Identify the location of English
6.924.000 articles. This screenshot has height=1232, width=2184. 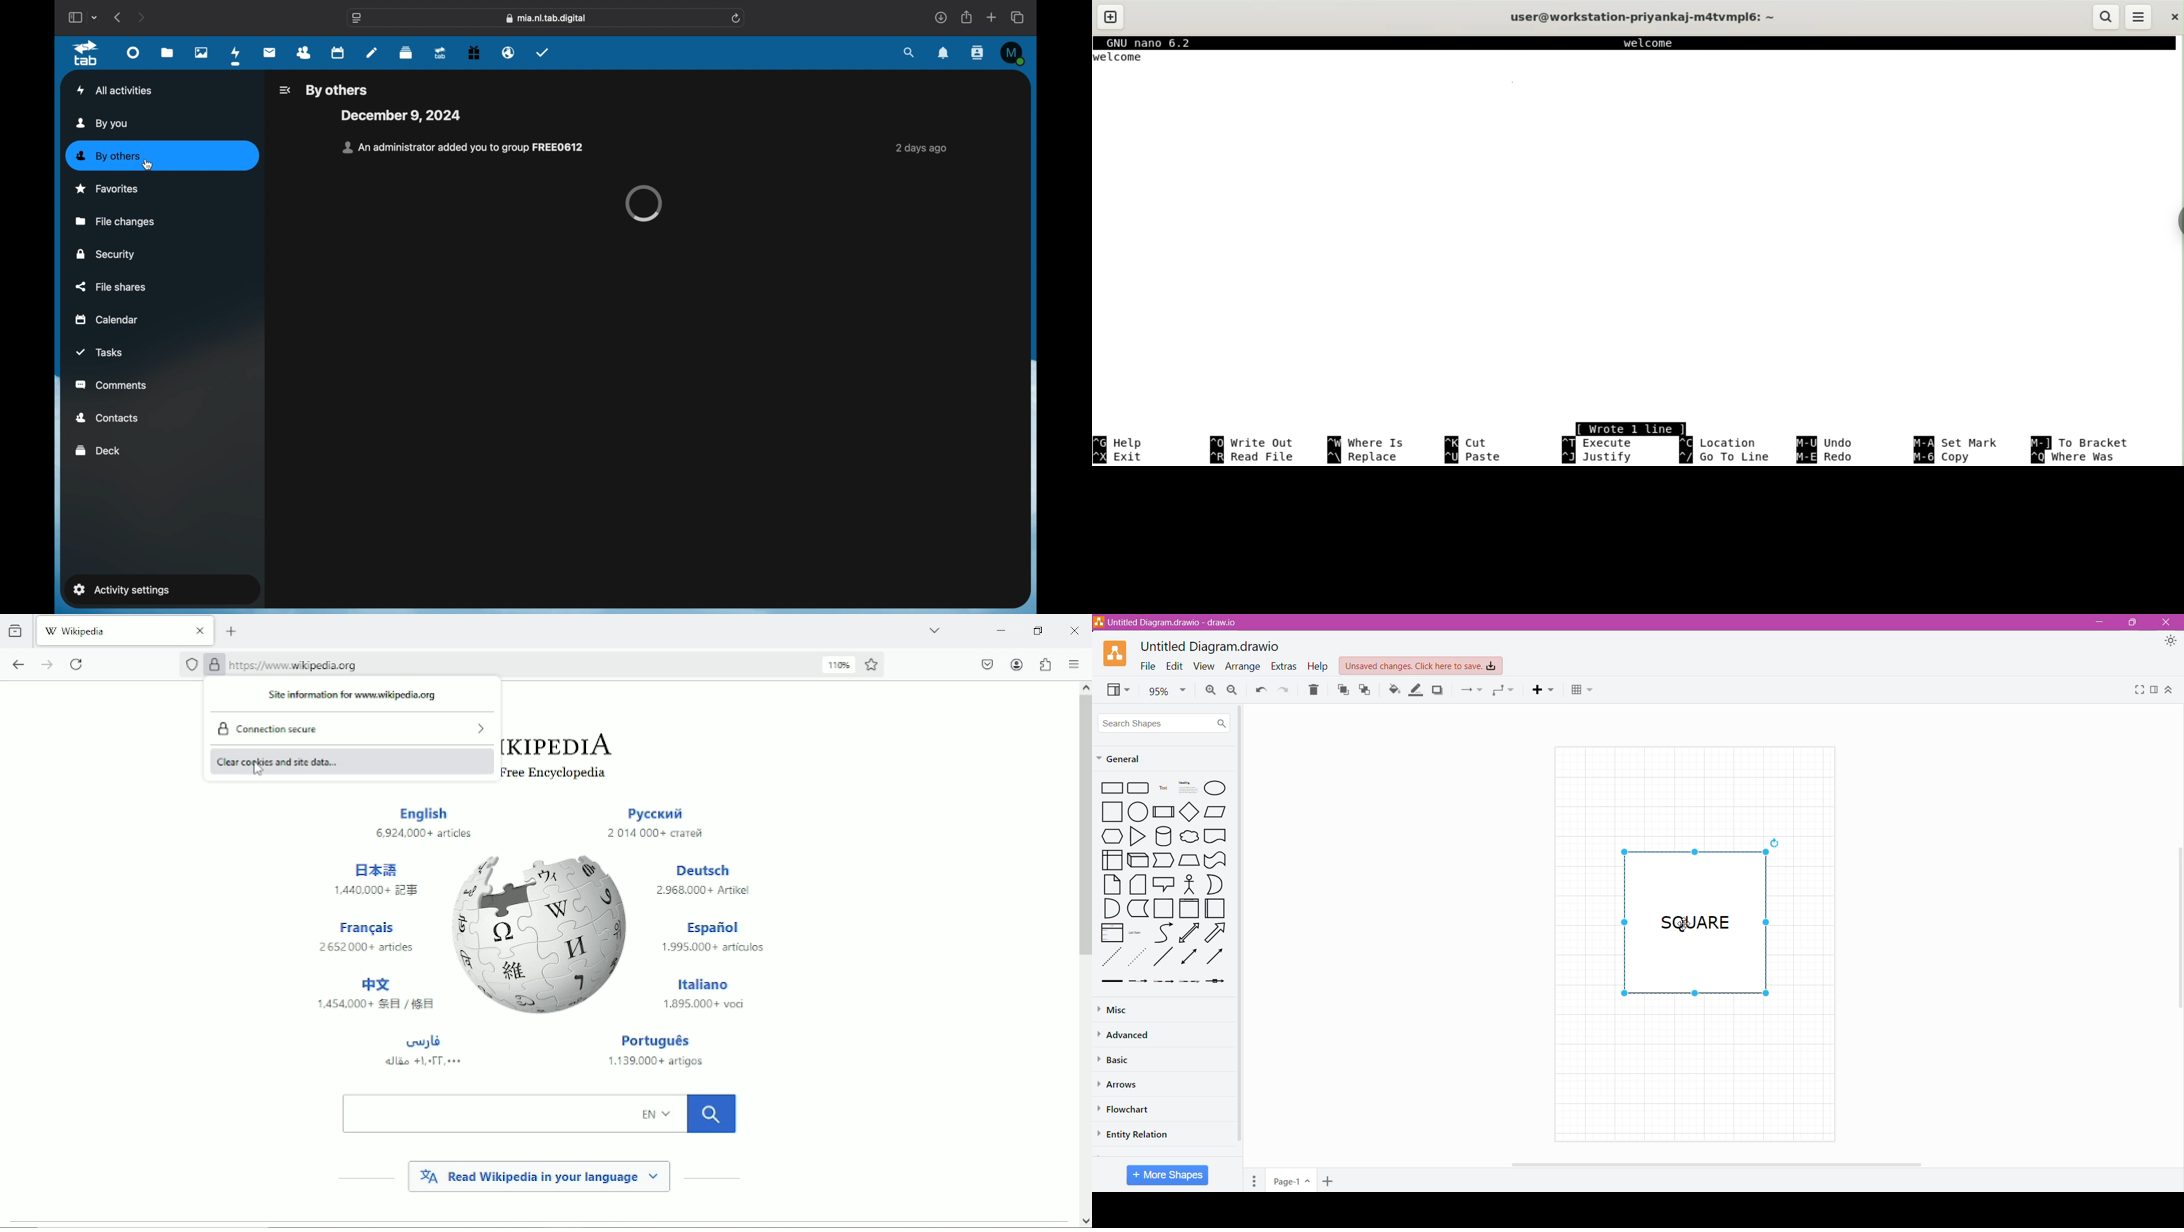
(427, 824).